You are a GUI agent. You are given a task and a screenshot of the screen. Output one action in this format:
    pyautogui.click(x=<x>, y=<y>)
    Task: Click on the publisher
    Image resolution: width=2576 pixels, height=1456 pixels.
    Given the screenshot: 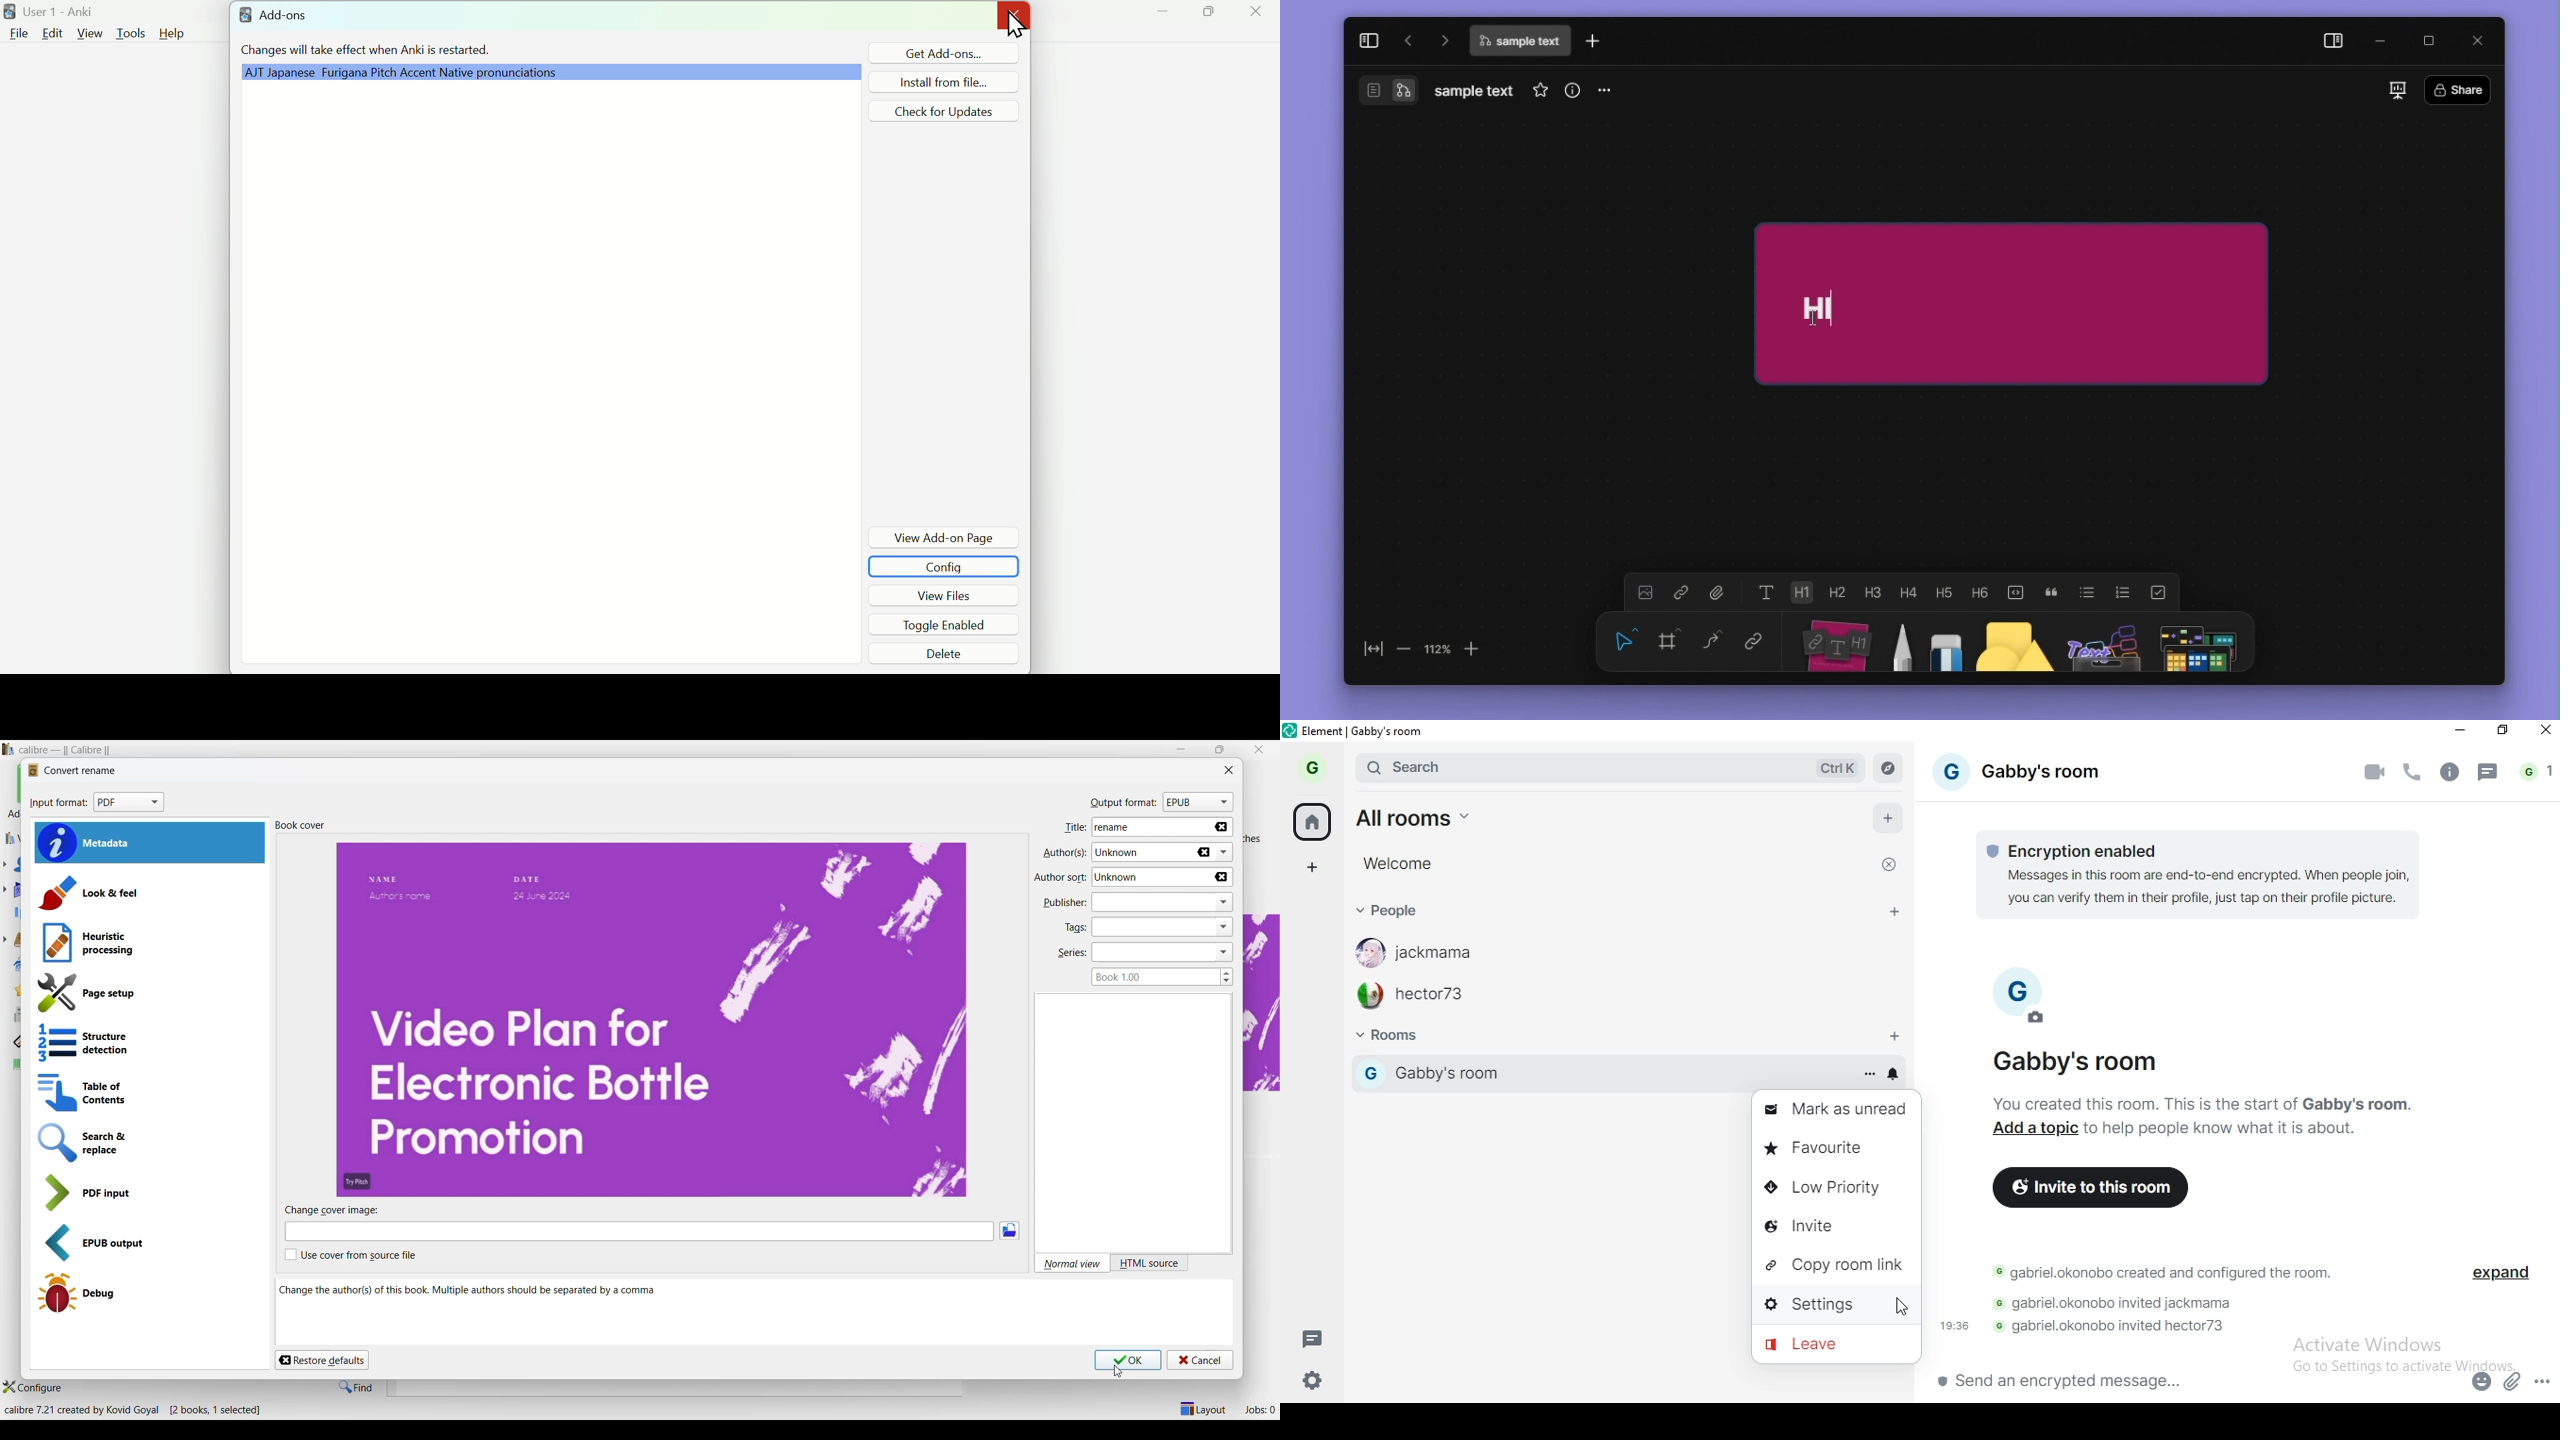 What is the action you would take?
    pyautogui.click(x=1062, y=903)
    